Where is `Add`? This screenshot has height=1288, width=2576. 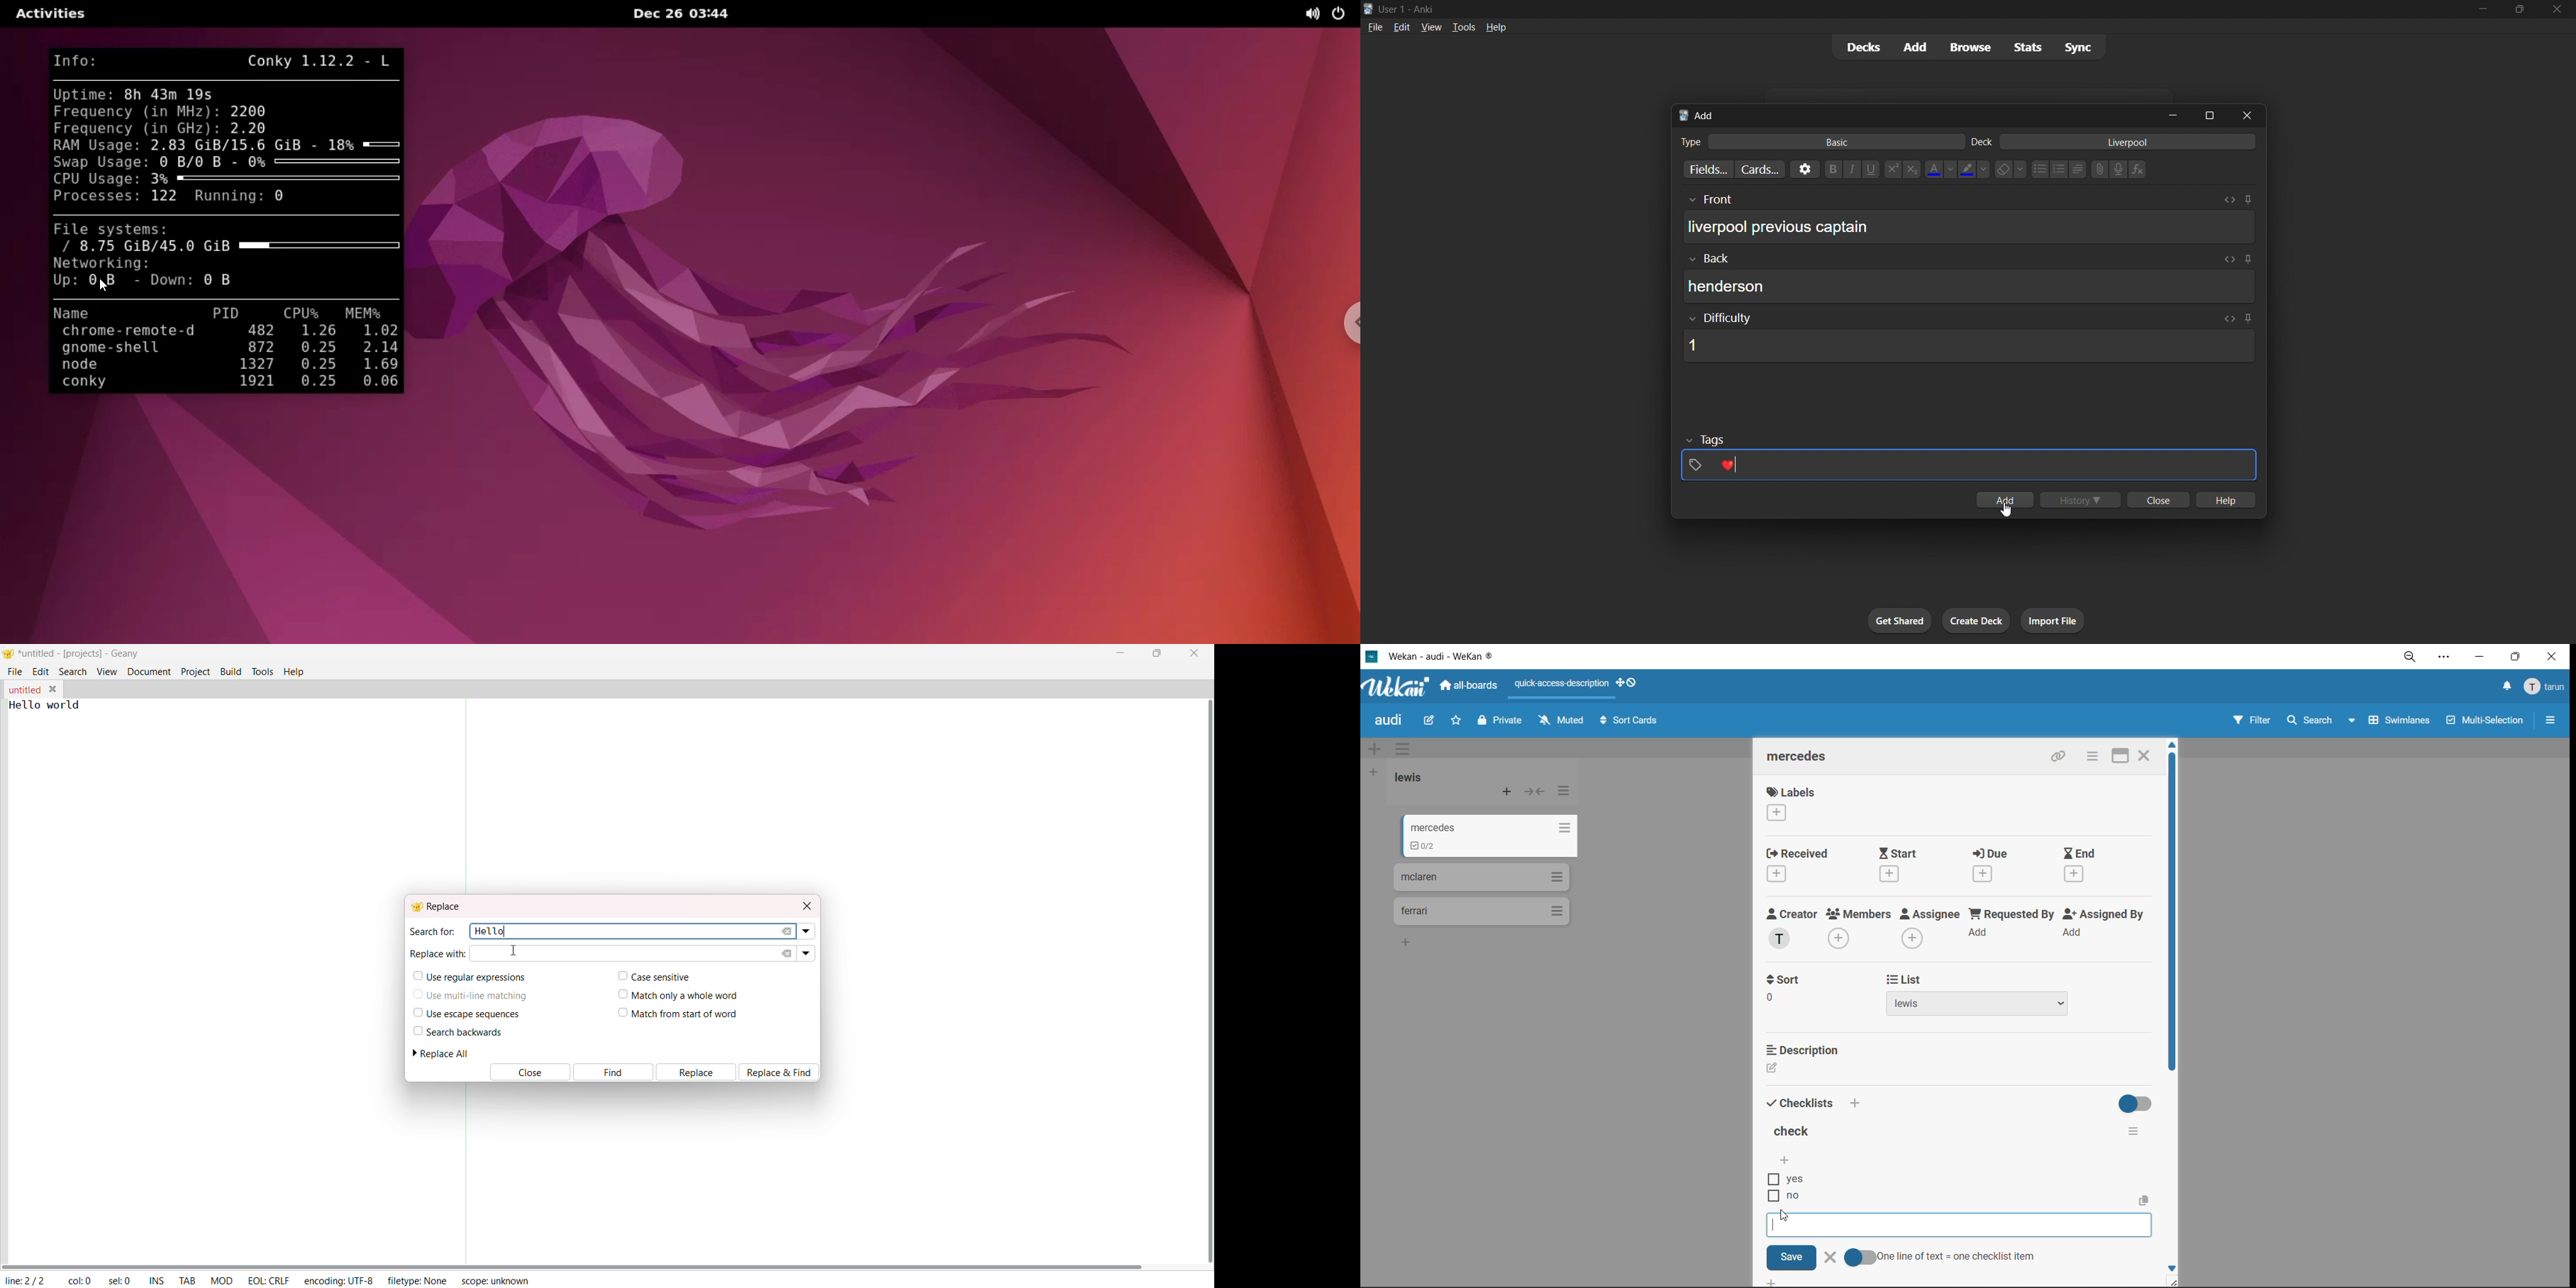
Add is located at coordinates (1858, 1101).